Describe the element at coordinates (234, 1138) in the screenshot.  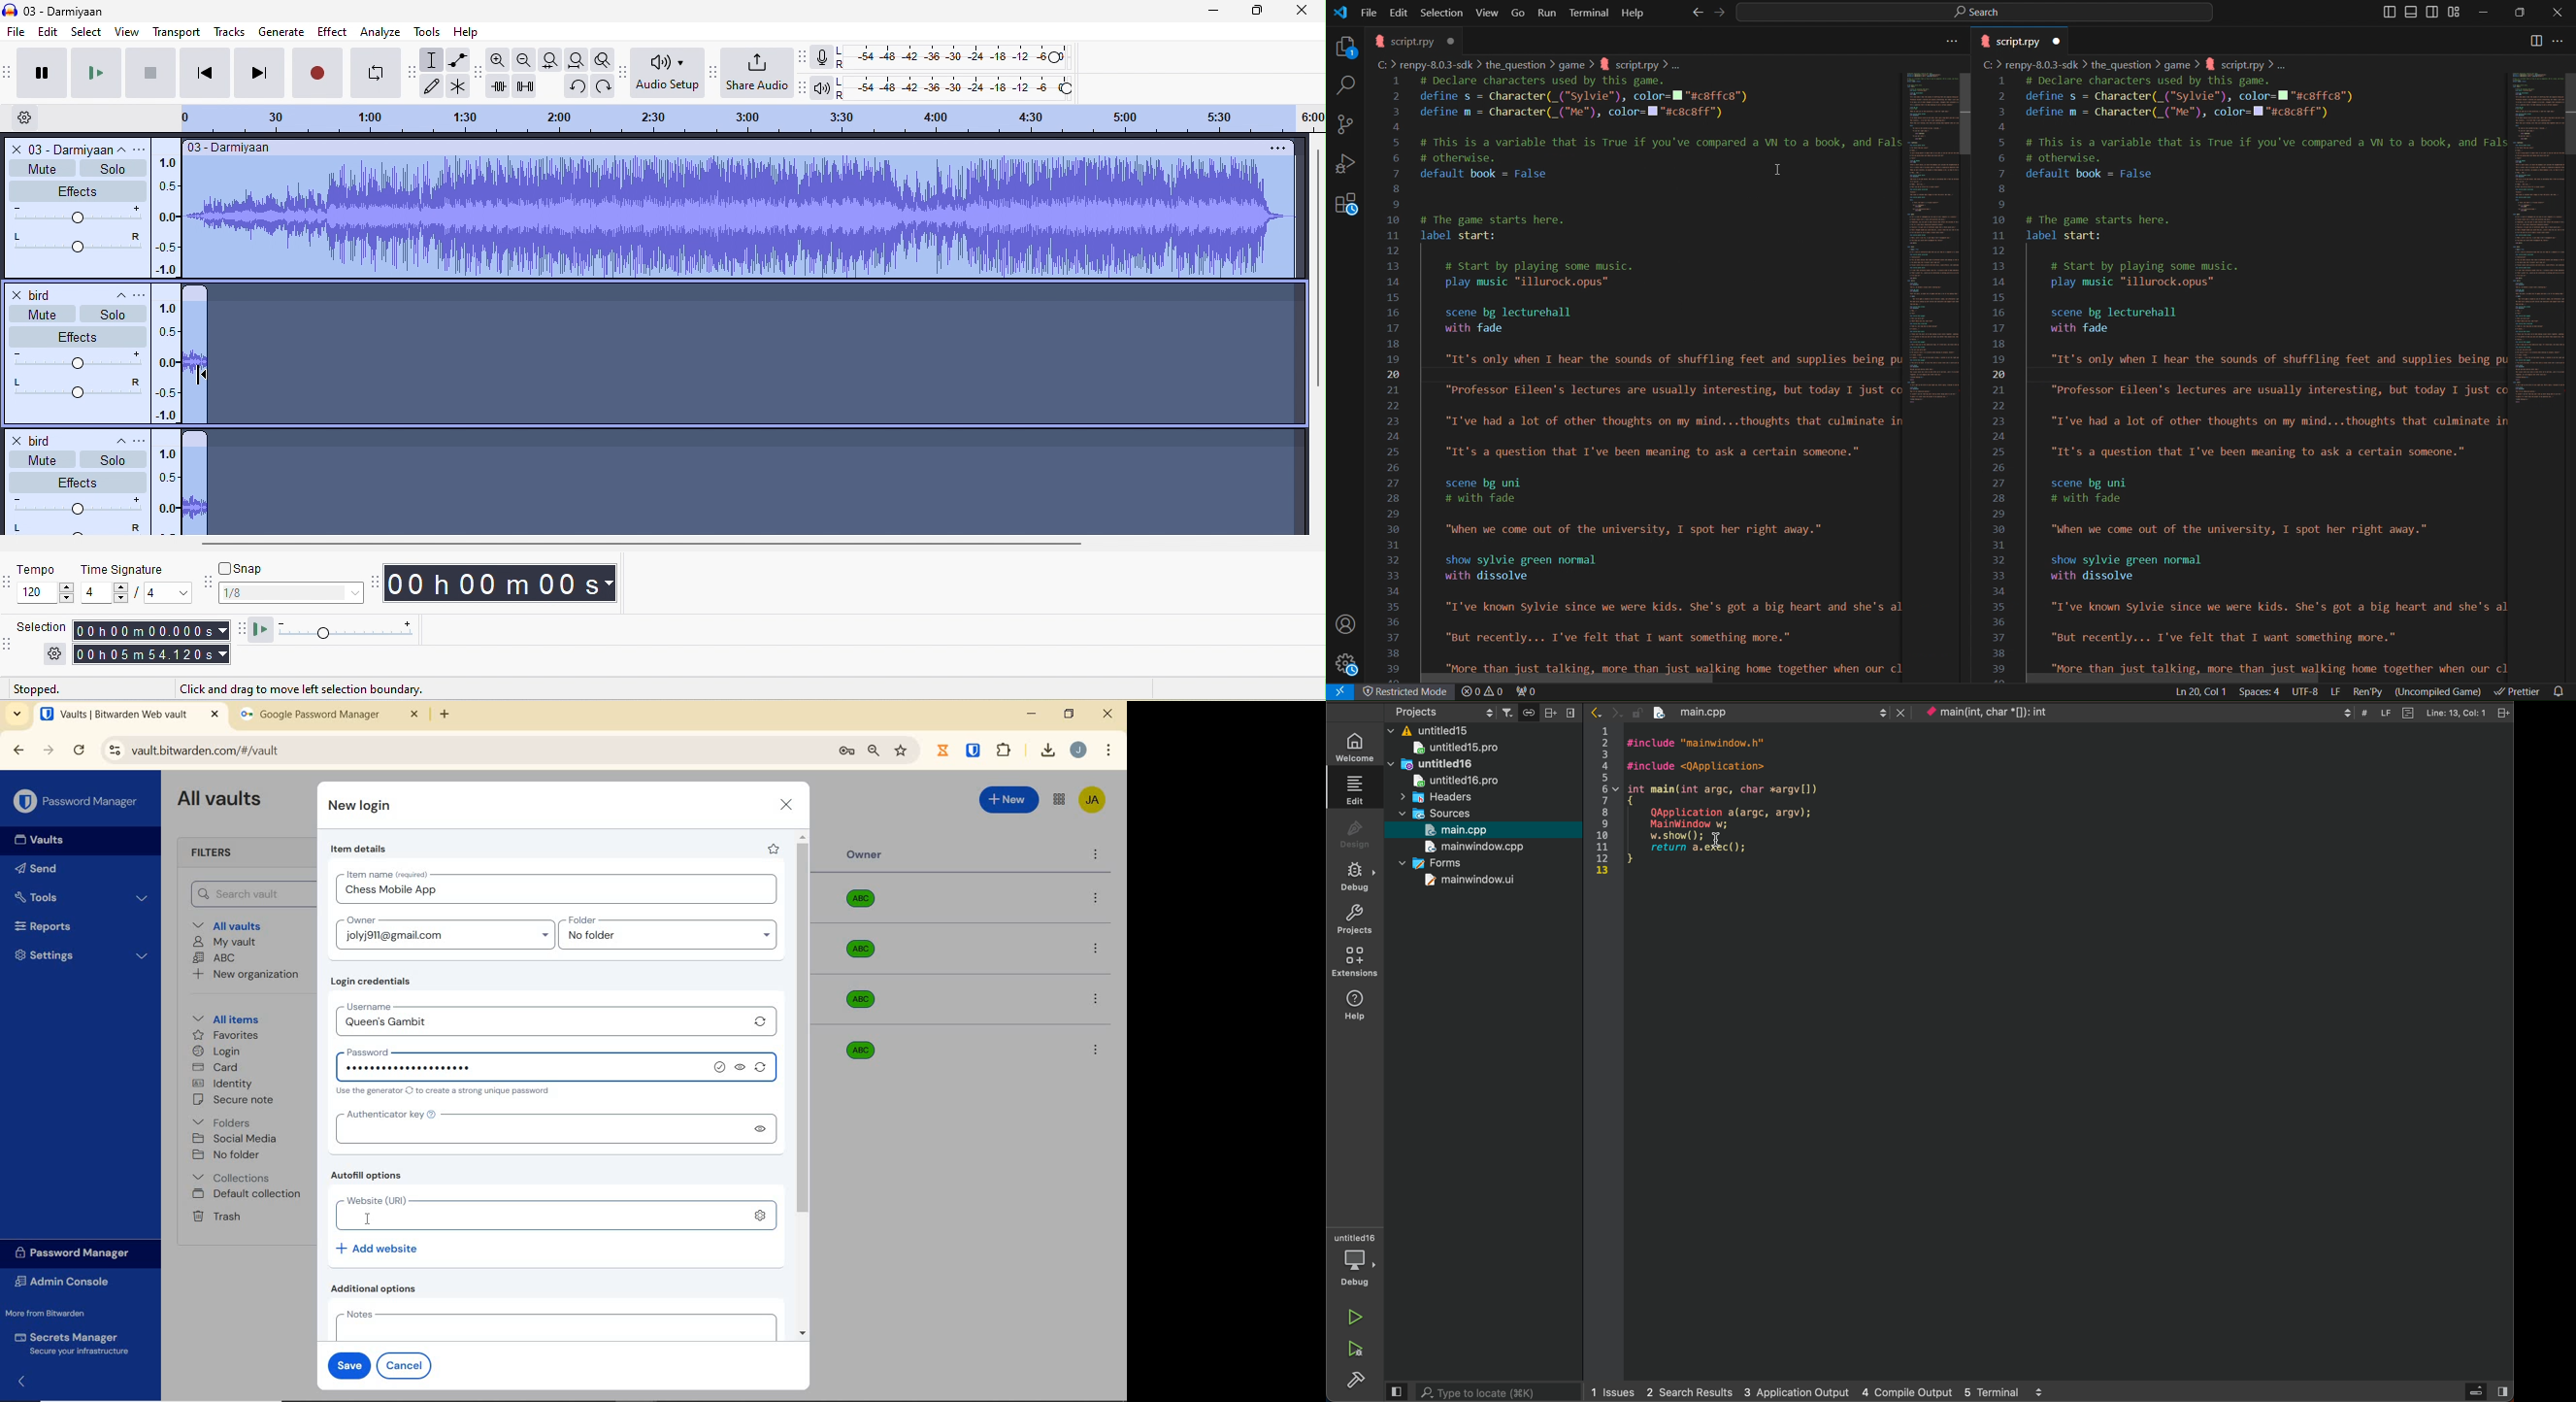
I see `Social media` at that location.